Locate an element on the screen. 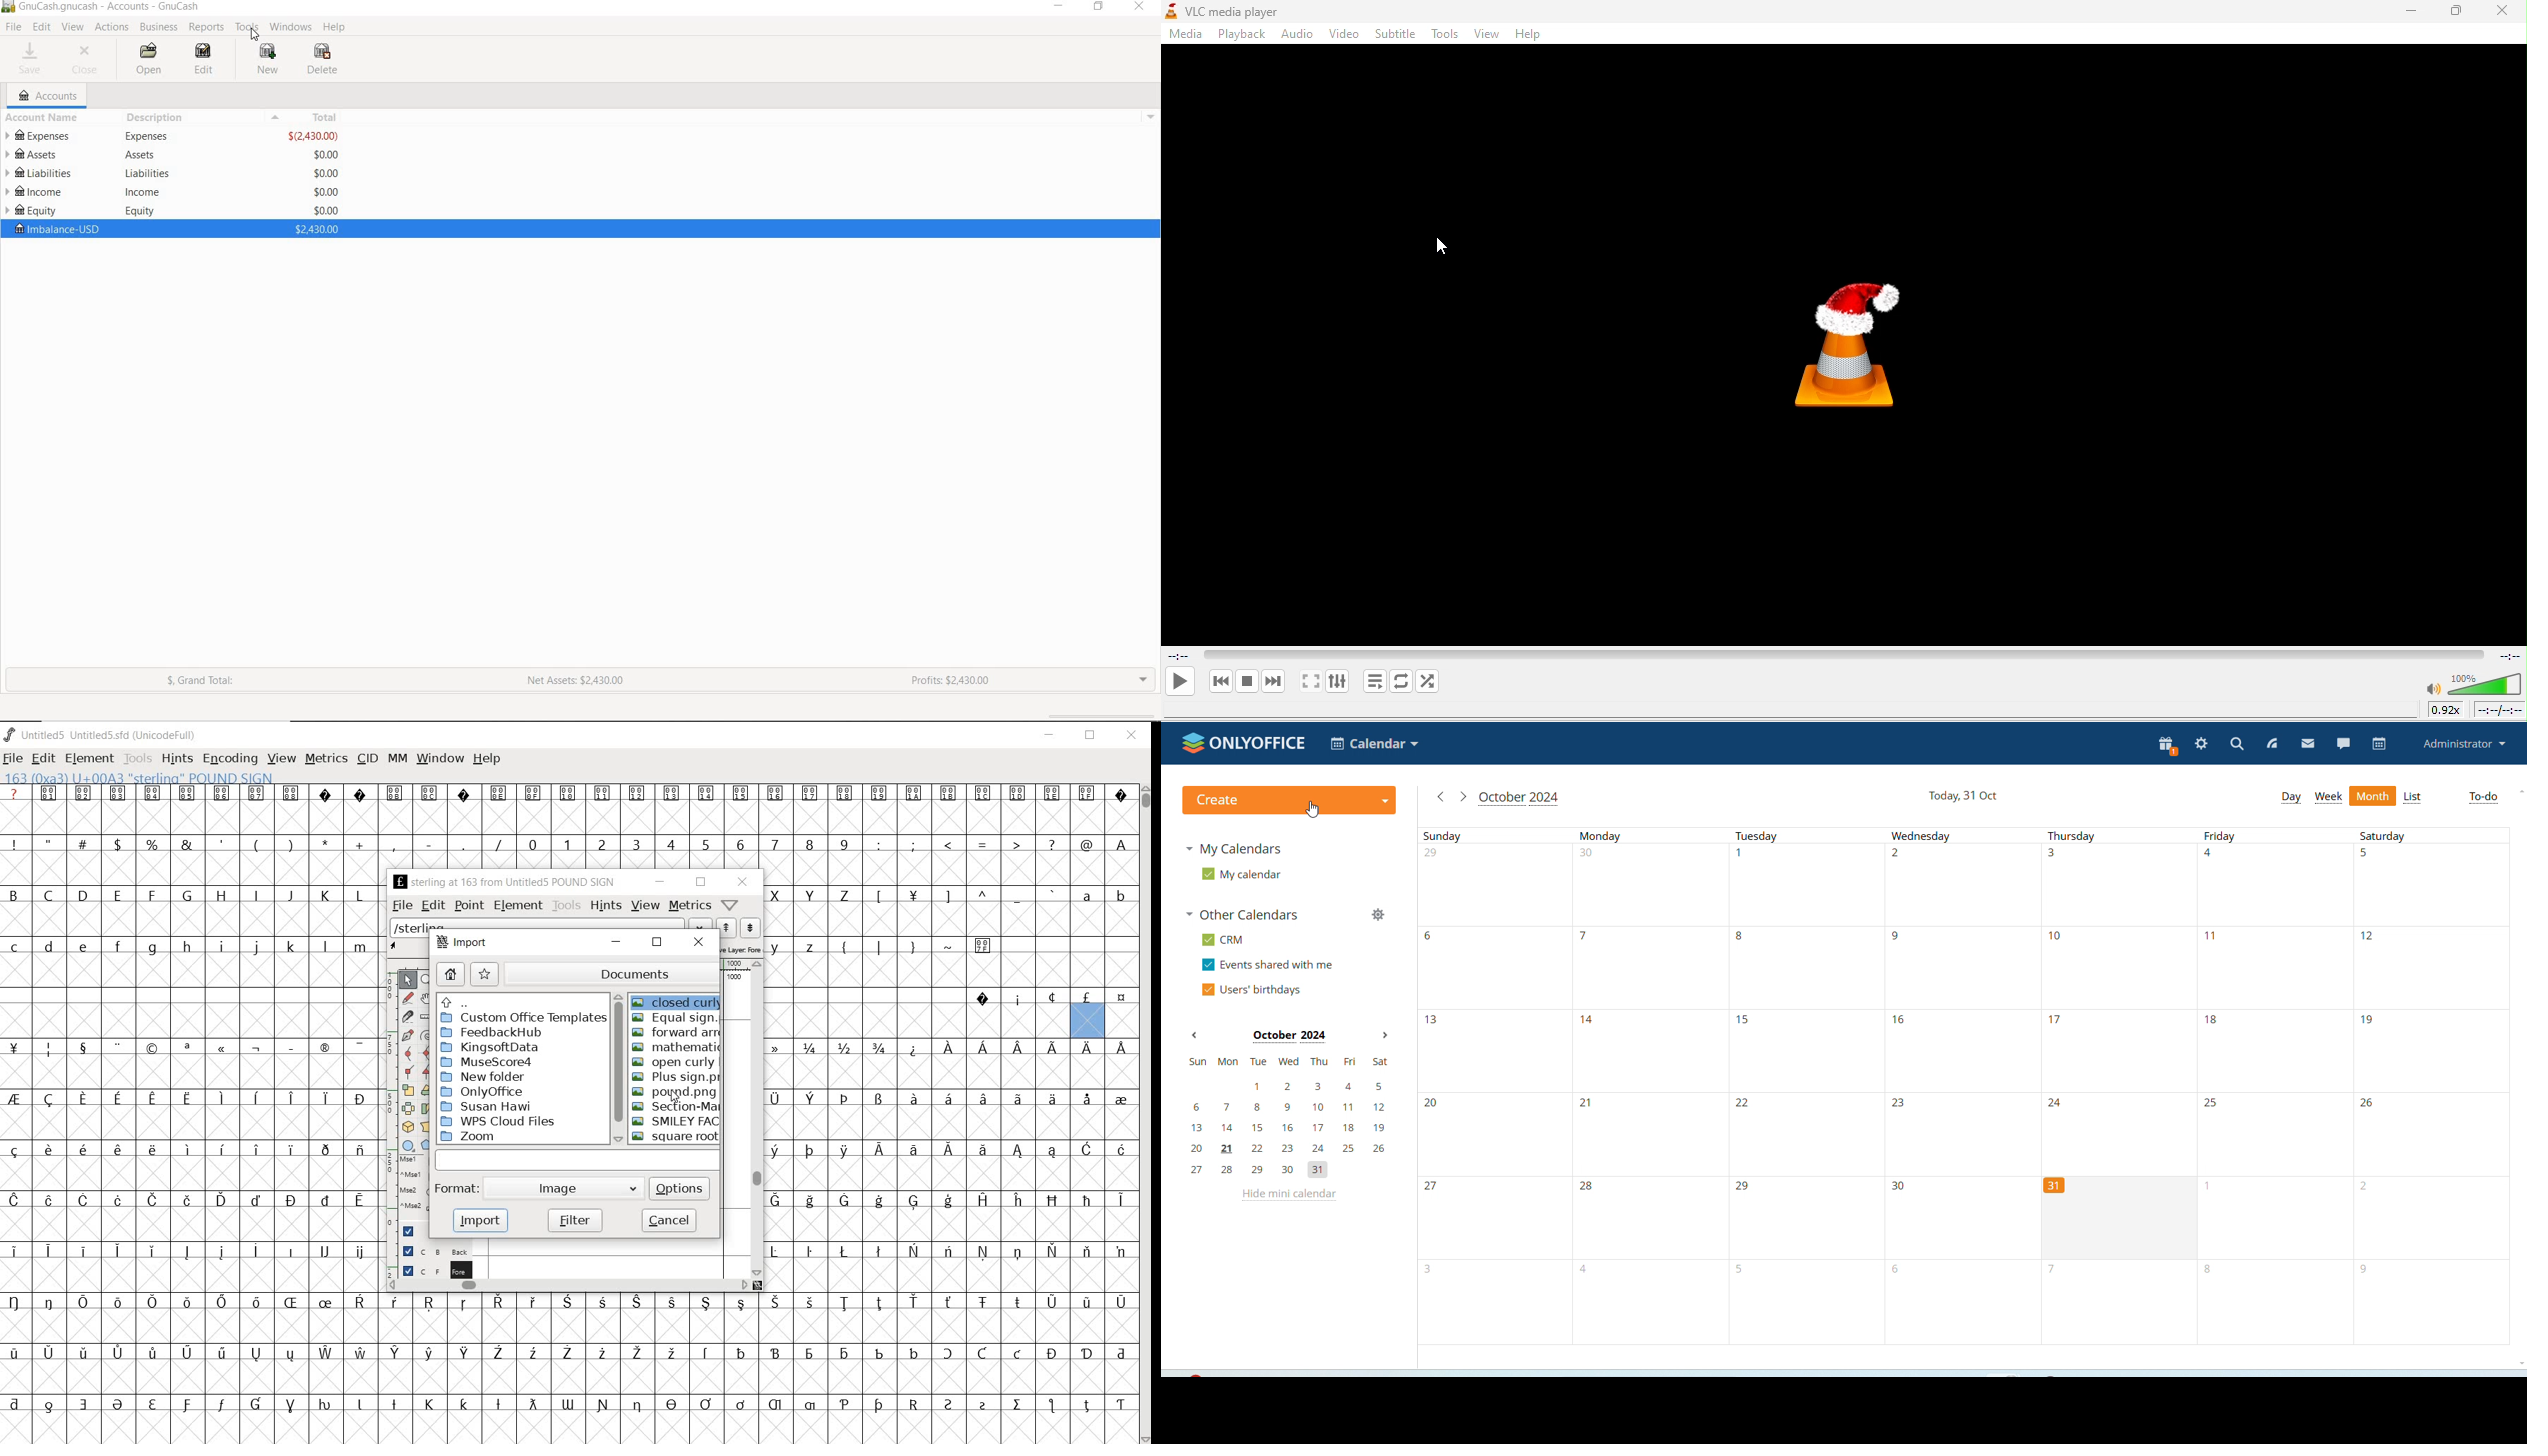 Image resolution: width=2548 pixels, height=1456 pixels. Symbol is located at coordinates (292, 793).